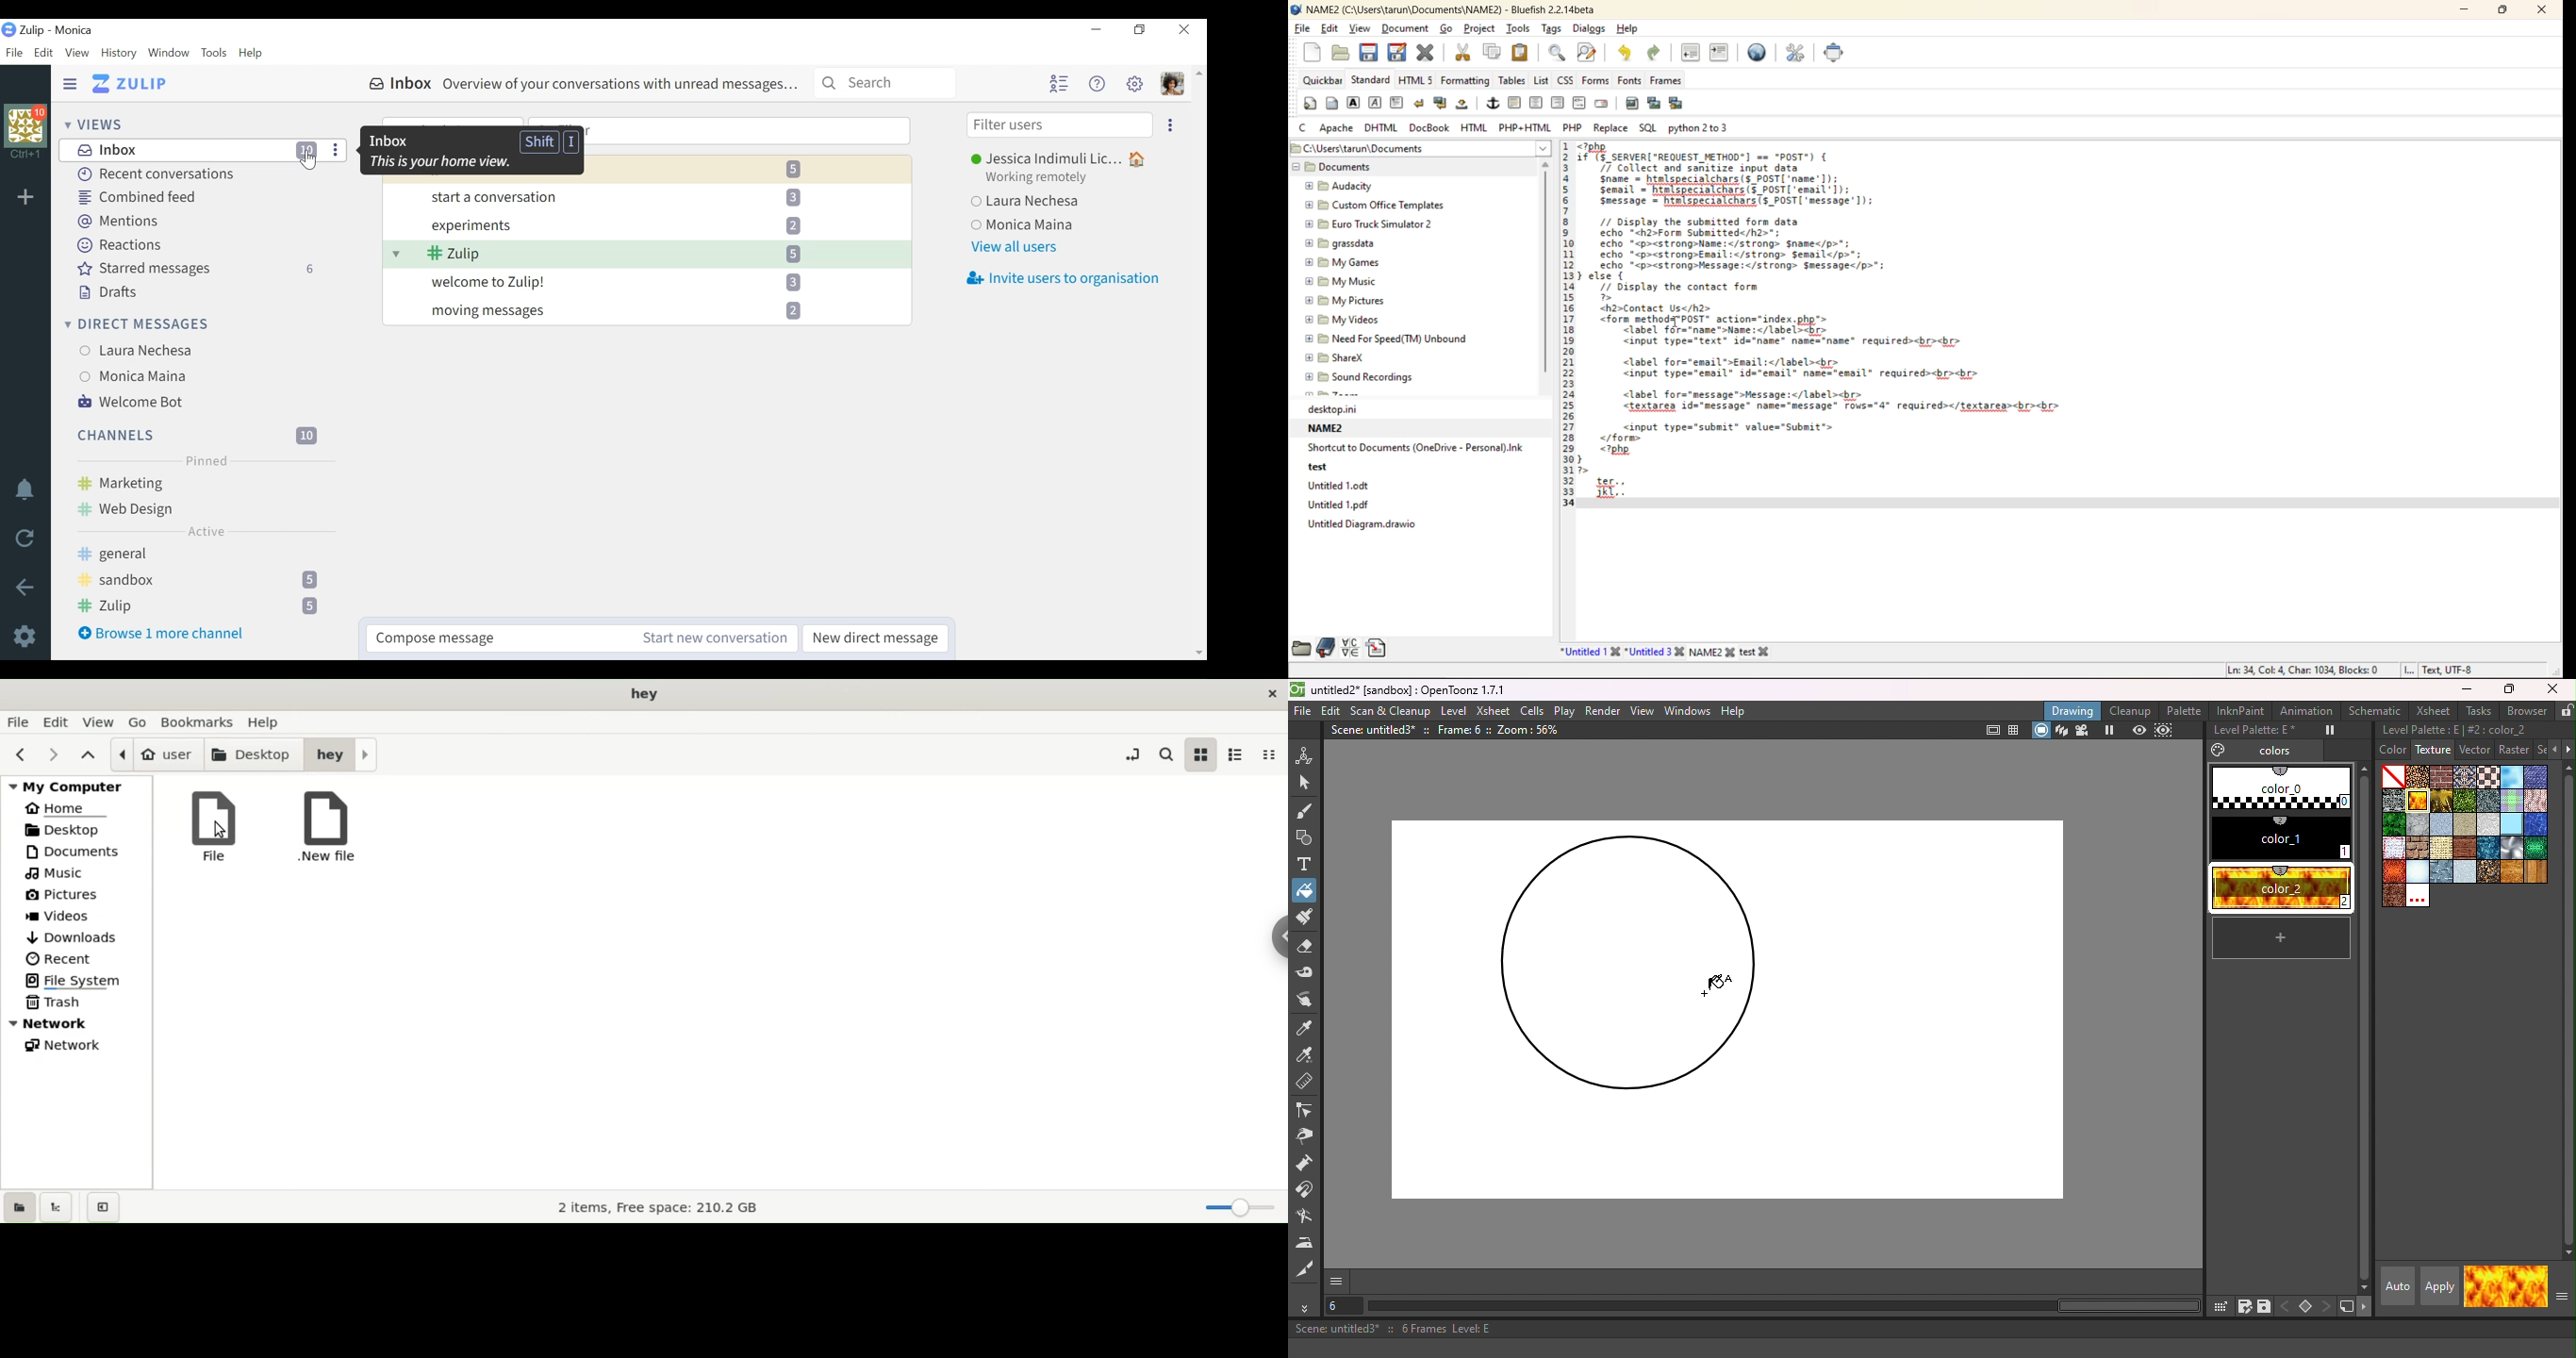  What do you see at coordinates (1701, 128) in the screenshot?
I see `python 2 to 3` at bounding box center [1701, 128].